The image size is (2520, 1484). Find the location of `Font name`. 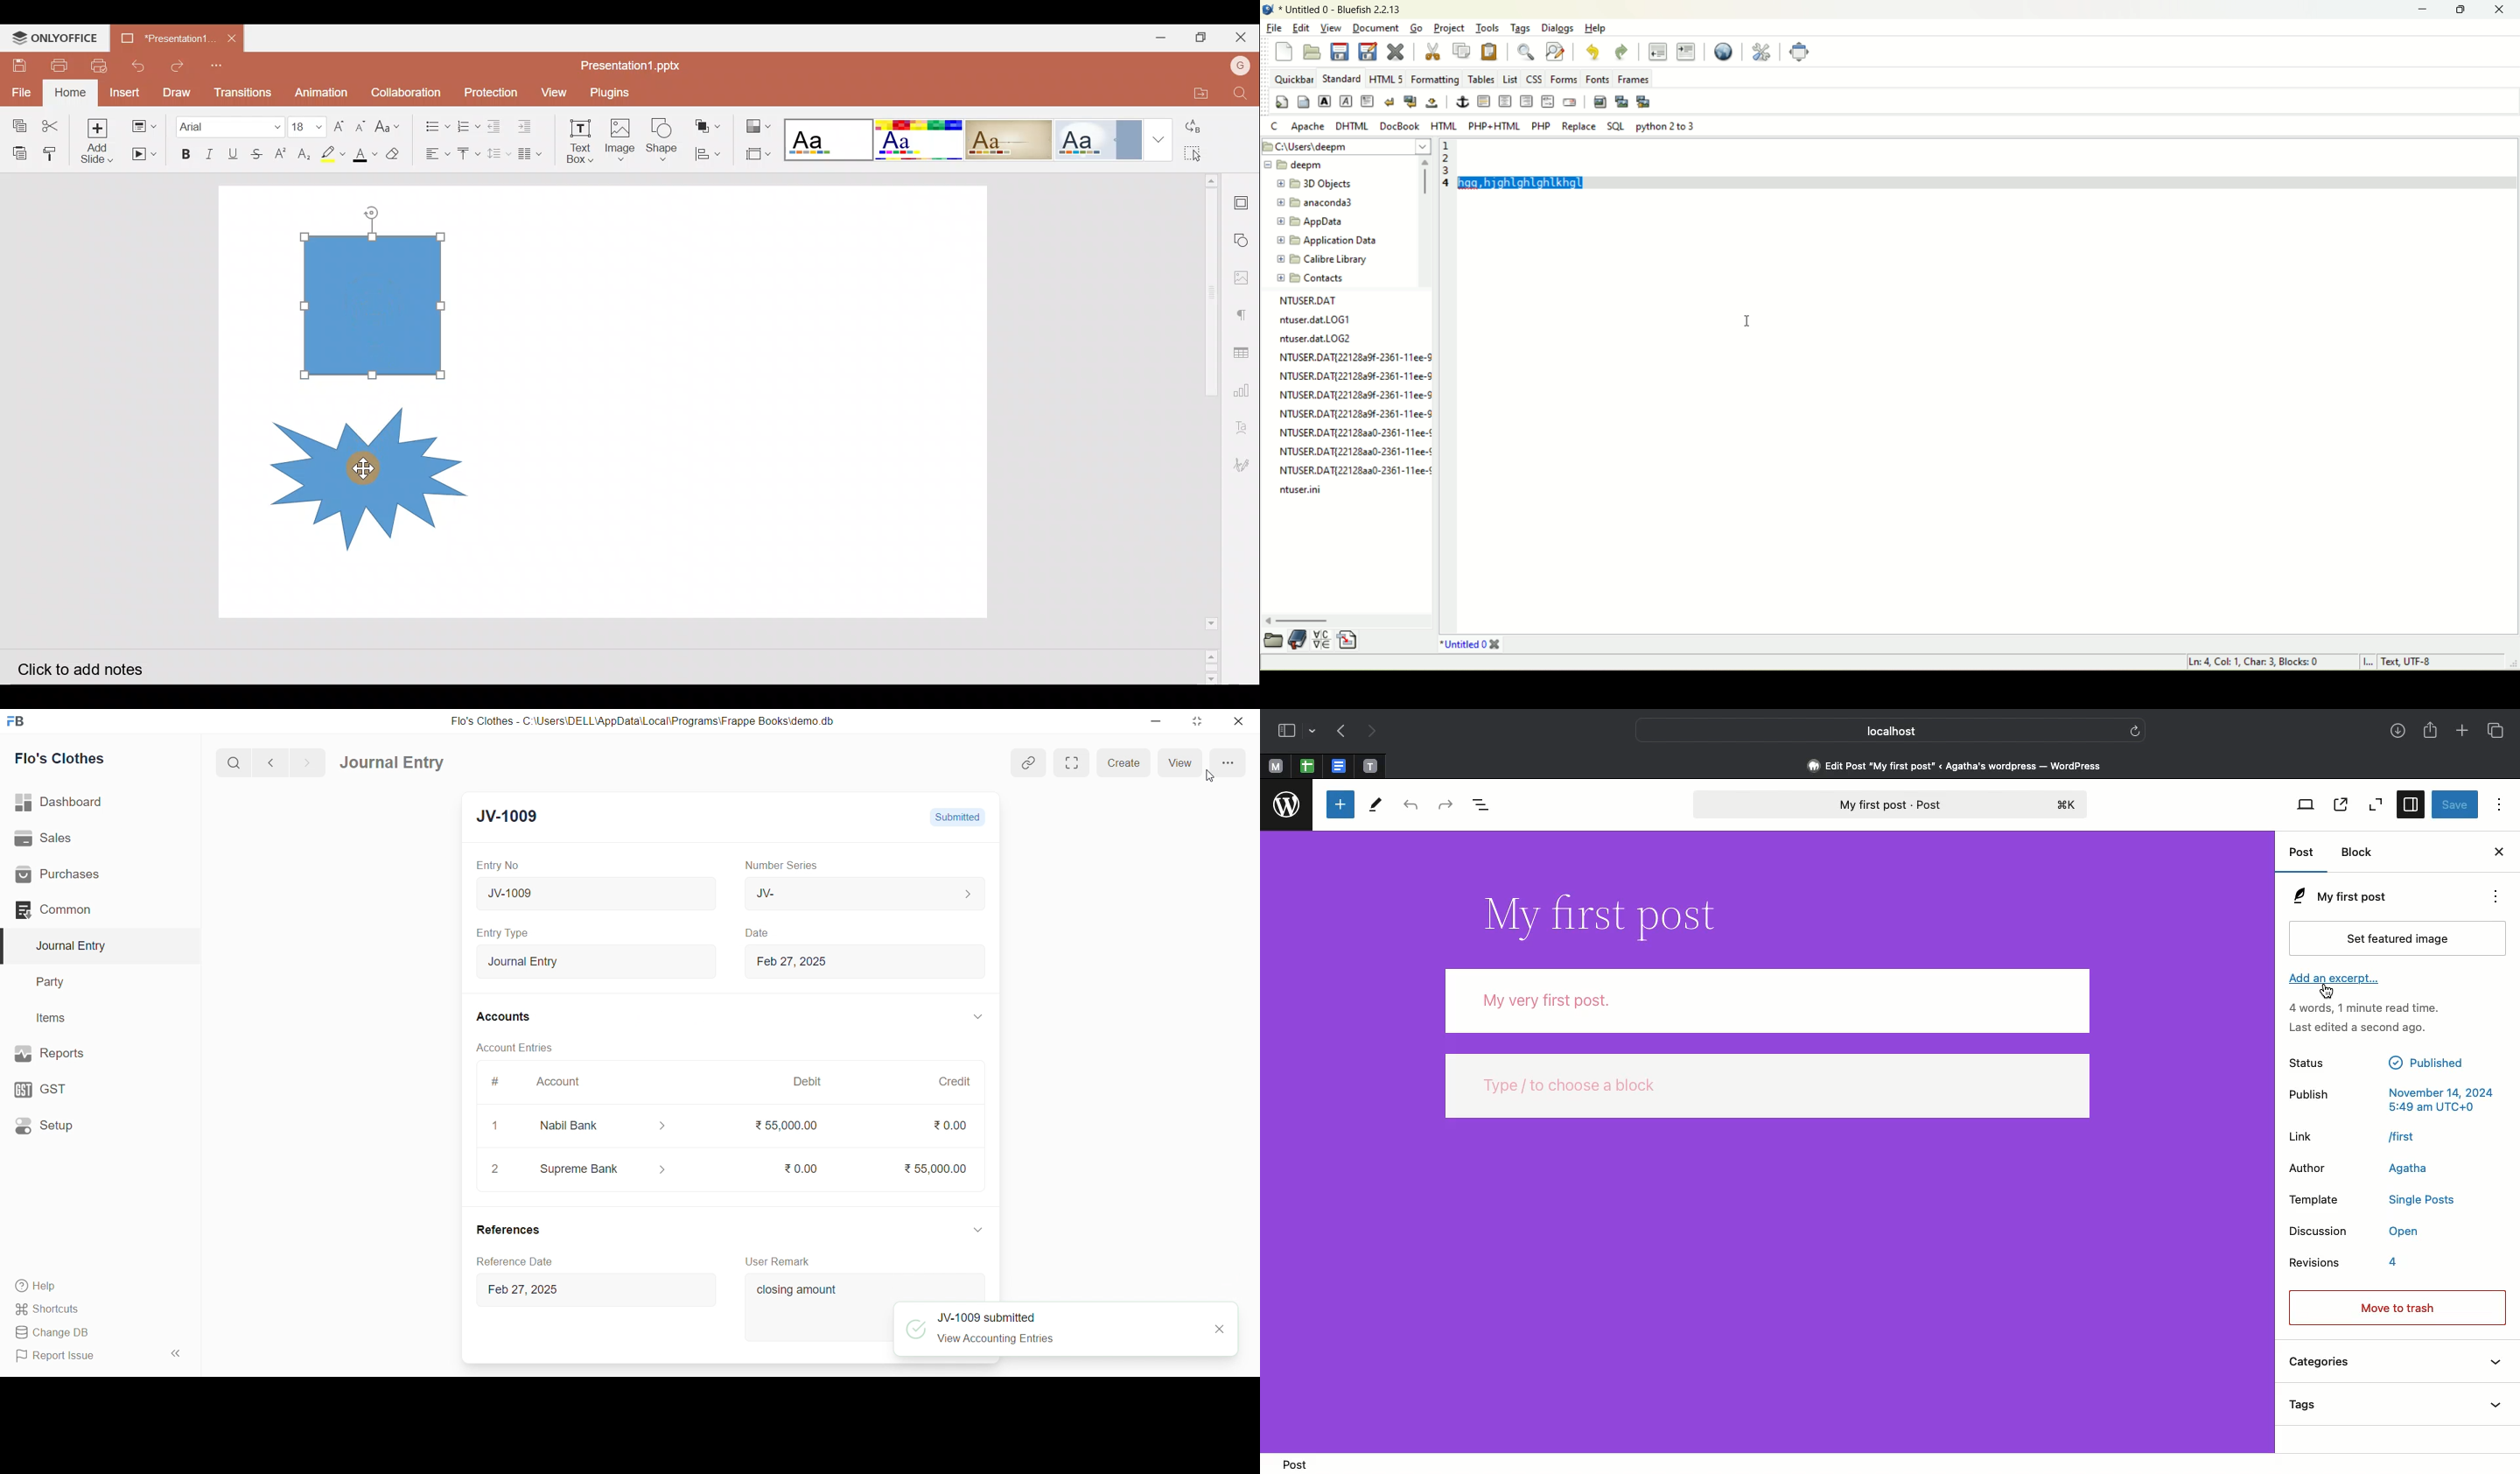

Font name is located at coordinates (228, 123).